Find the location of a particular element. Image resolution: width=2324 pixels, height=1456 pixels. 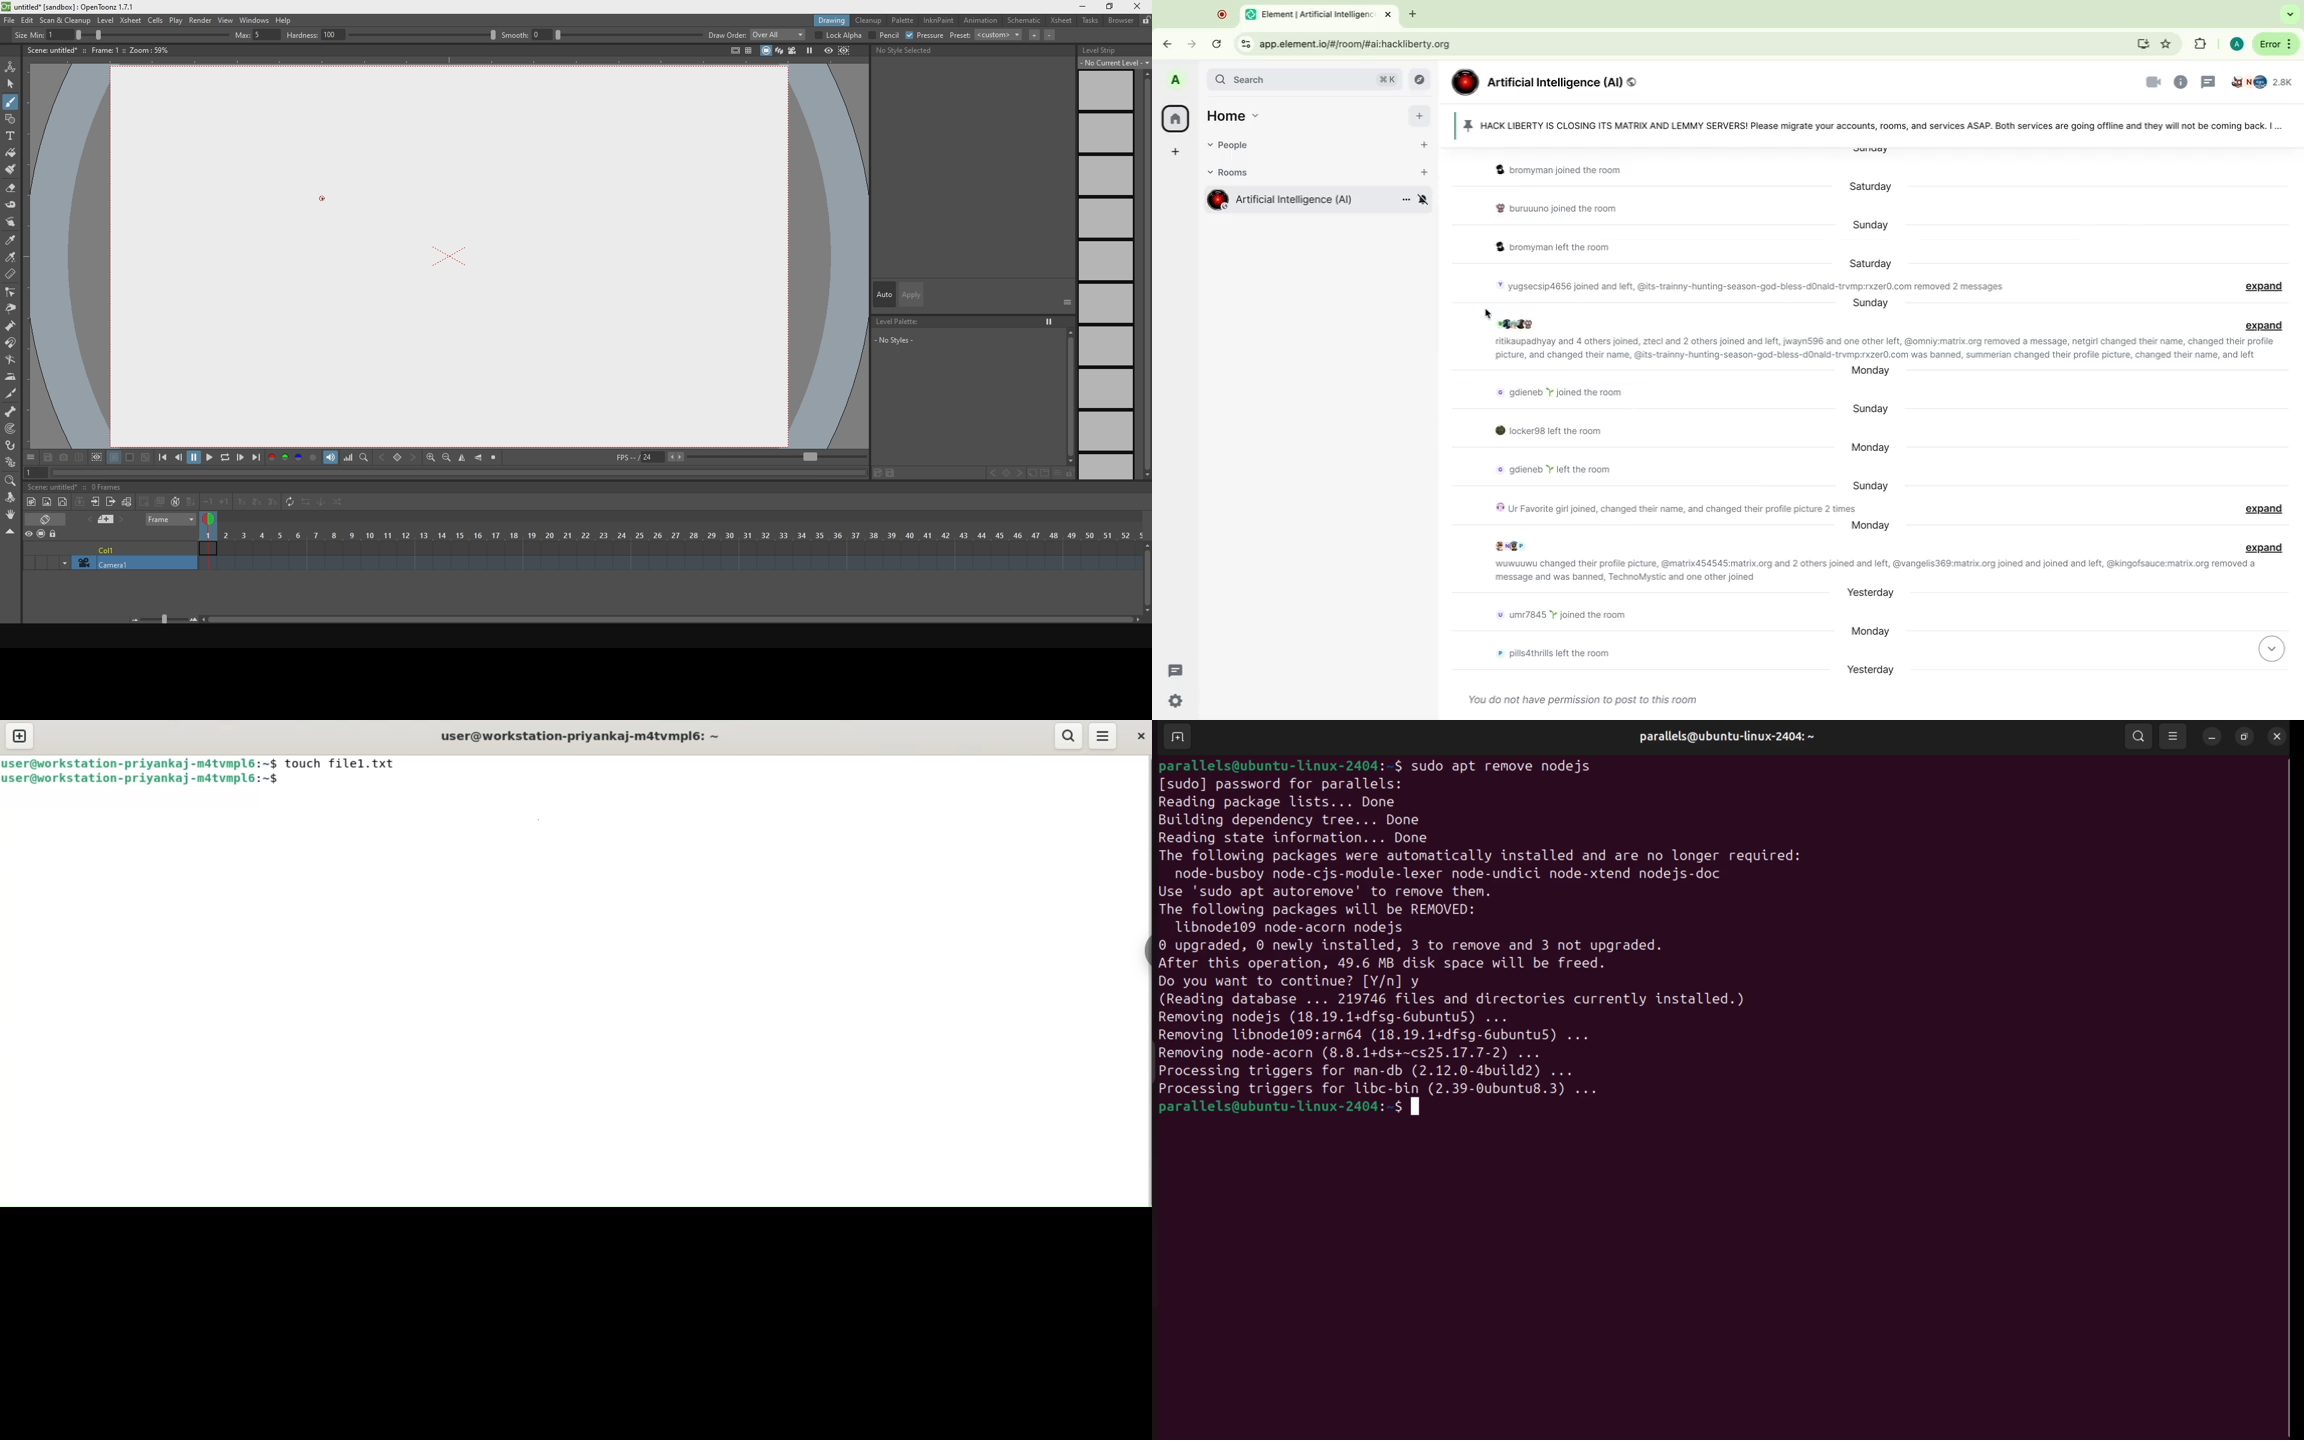

Message is located at coordinates (1548, 470).